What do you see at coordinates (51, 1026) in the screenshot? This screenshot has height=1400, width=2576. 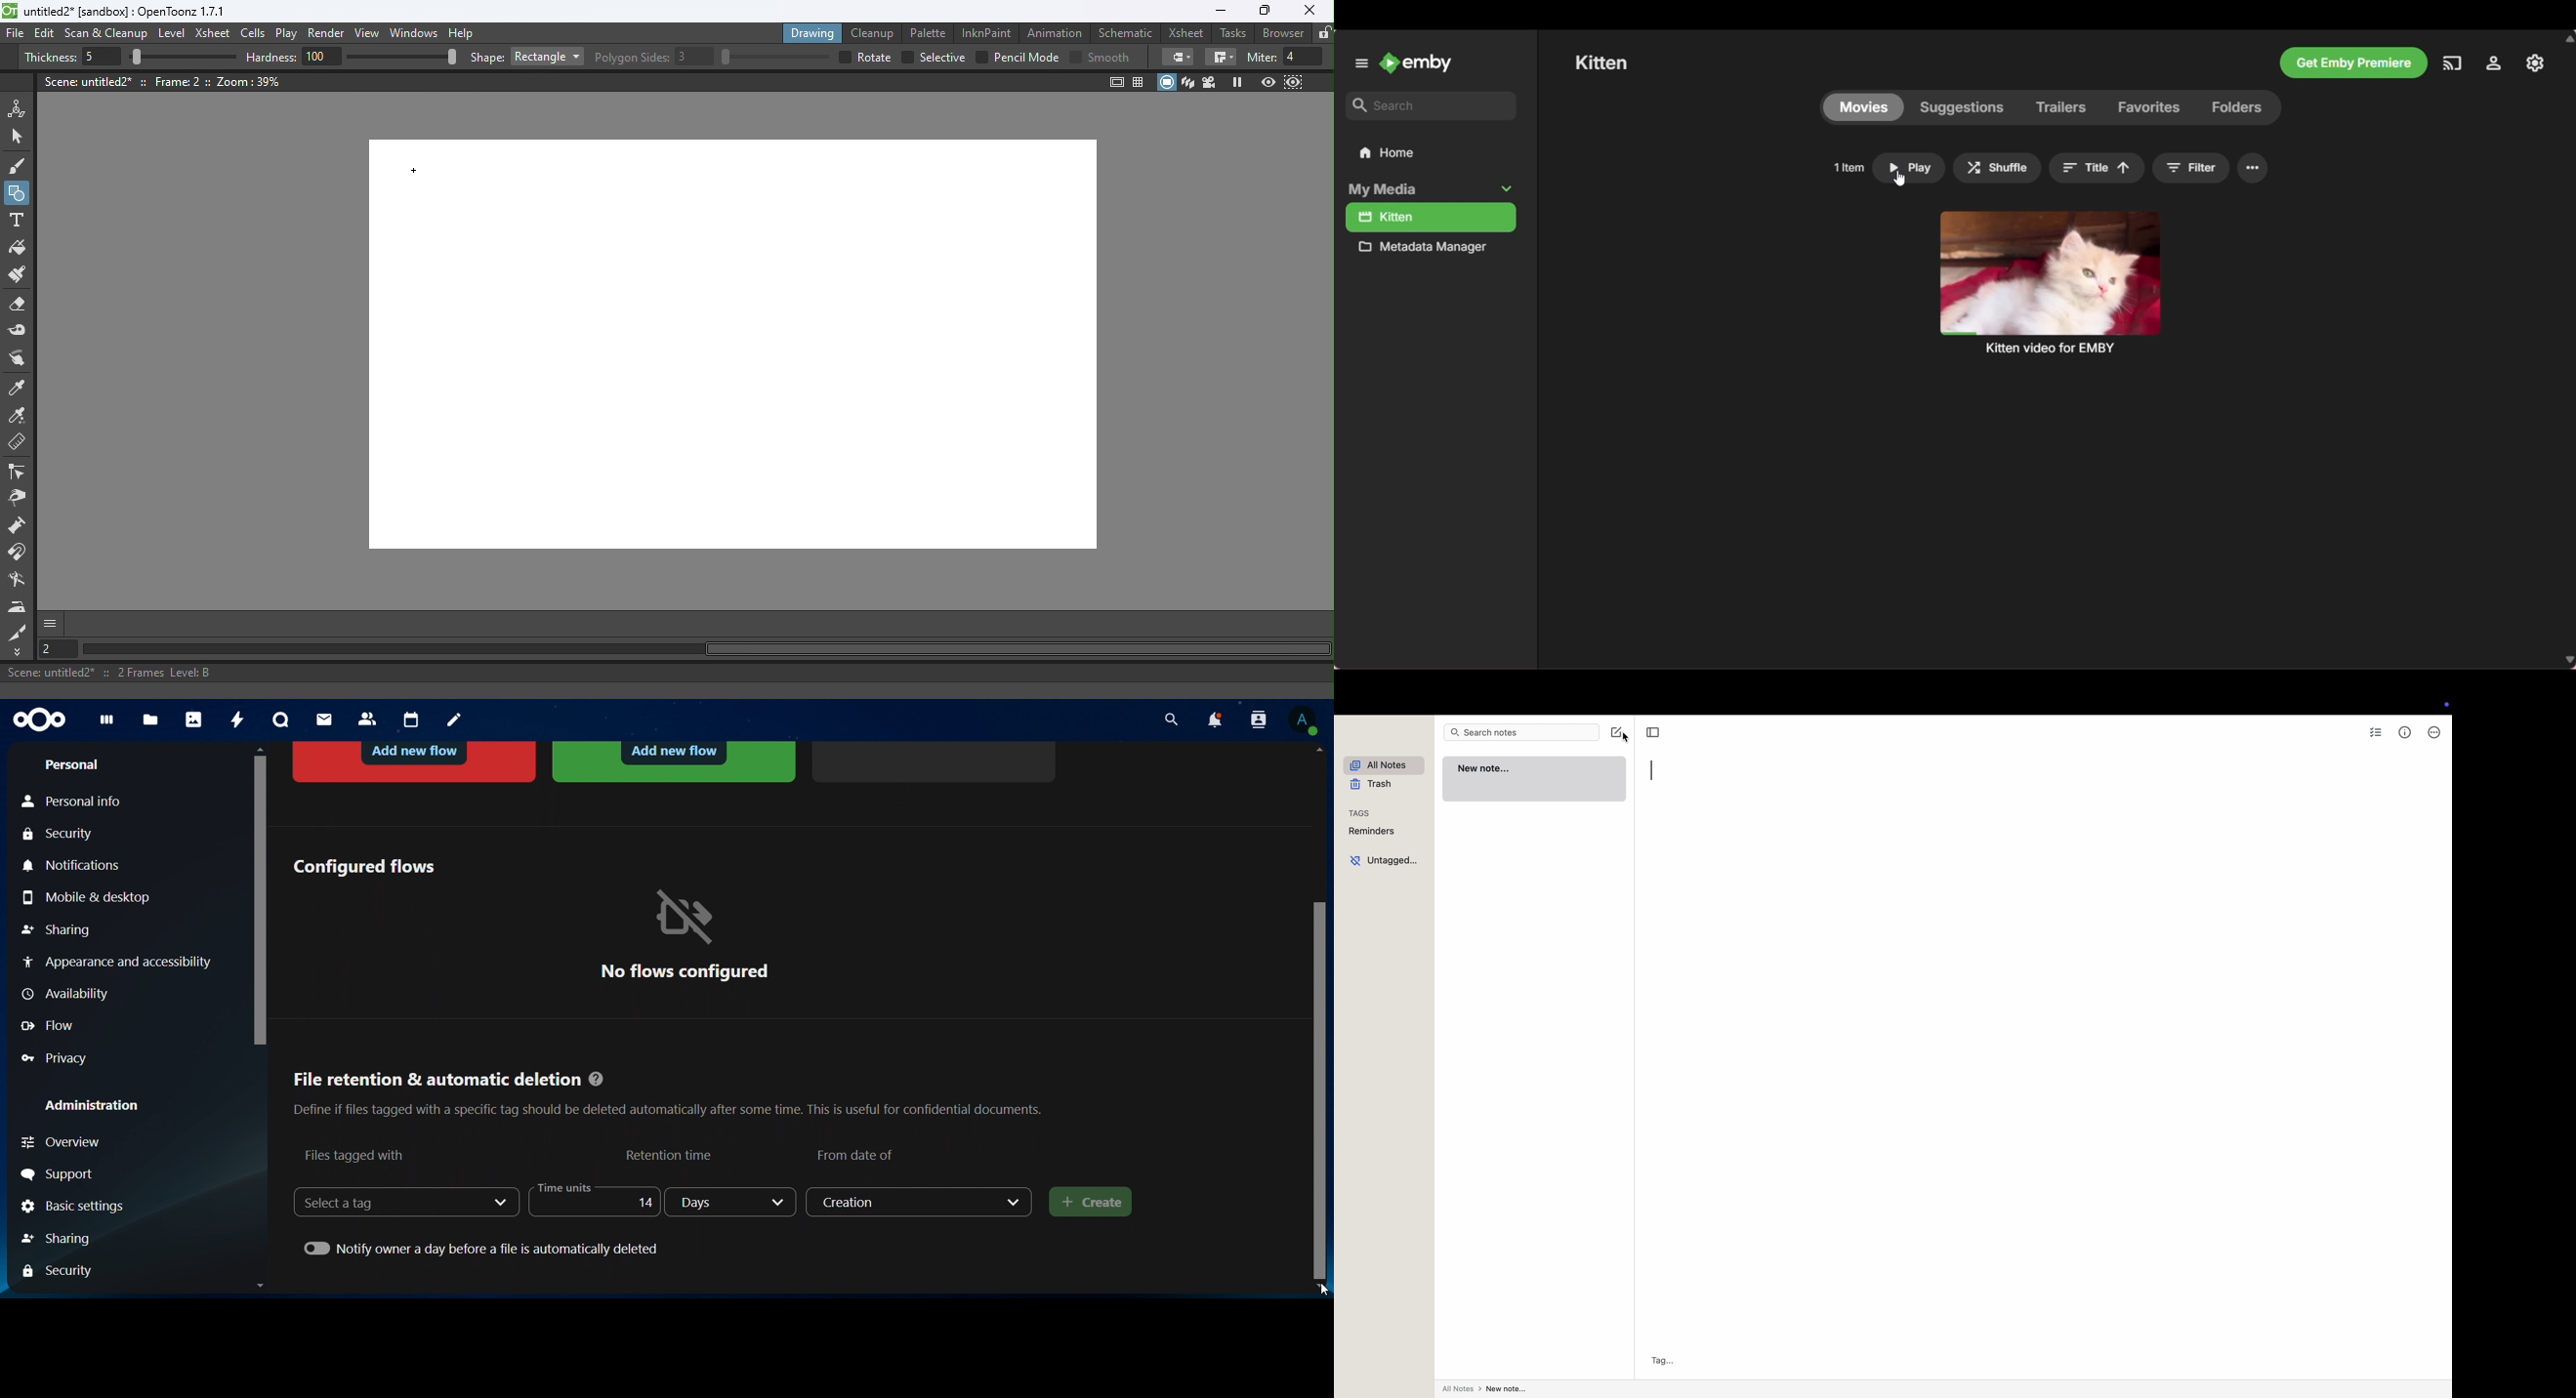 I see `flow` at bounding box center [51, 1026].